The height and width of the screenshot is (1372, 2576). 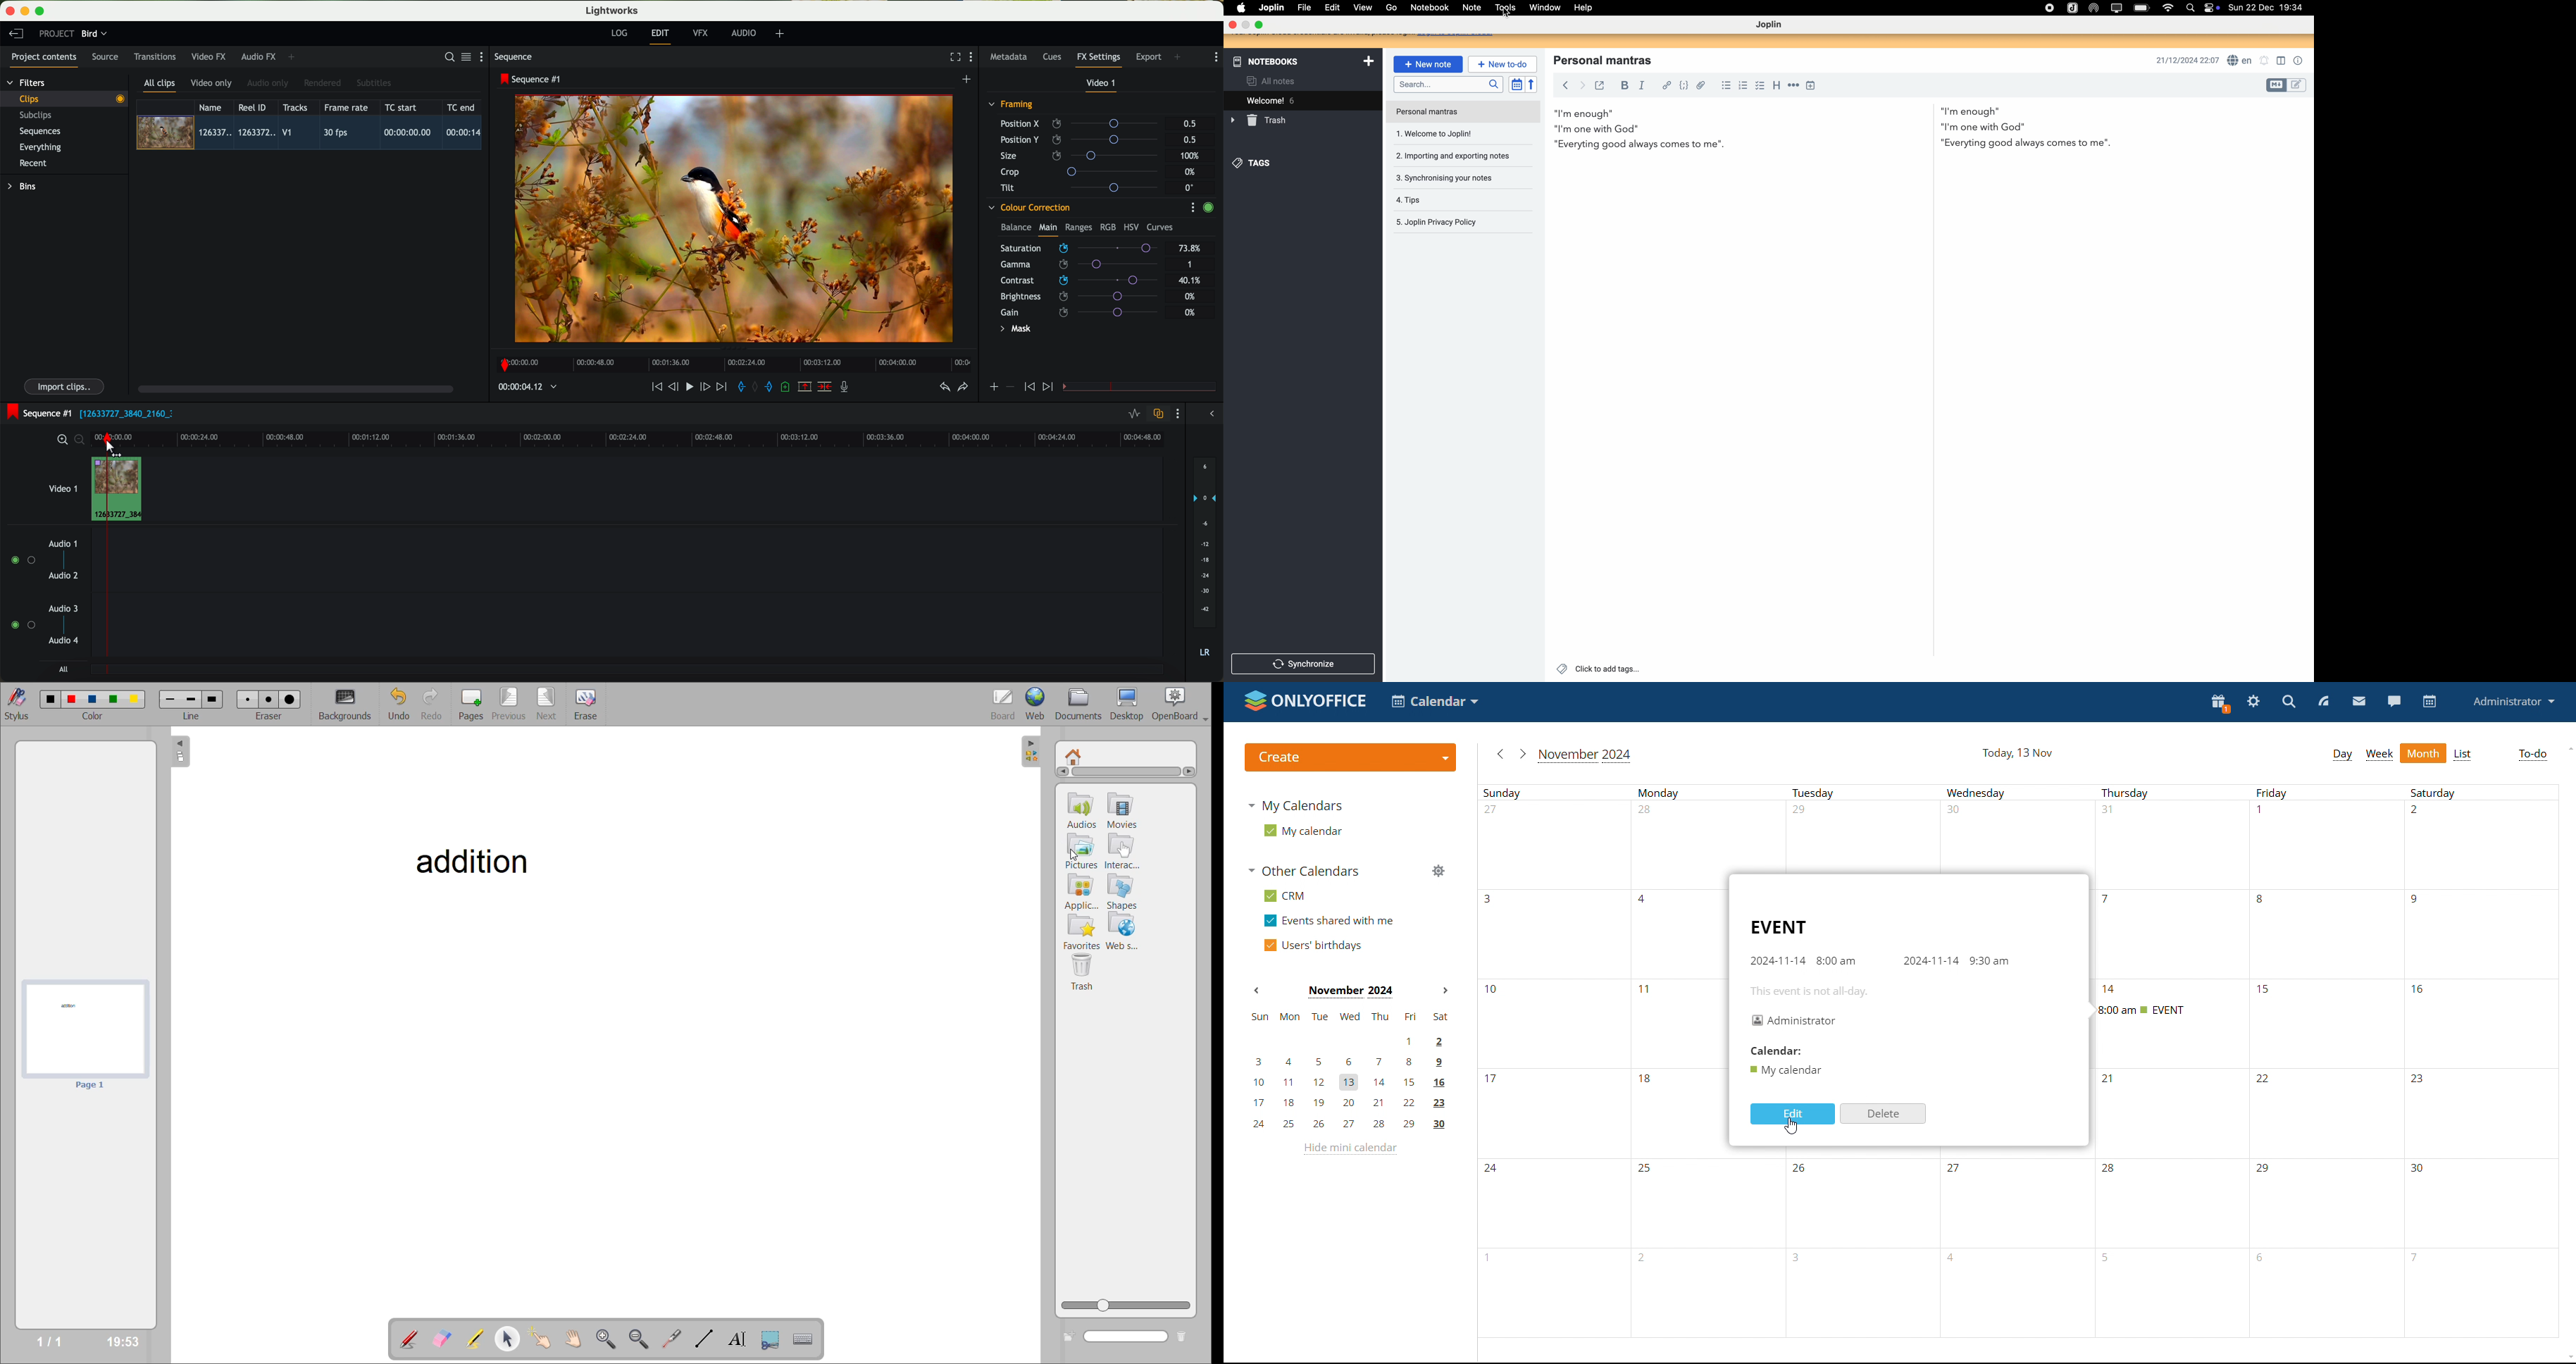 What do you see at coordinates (1189, 139) in the screenshot?
I see `0.5` at bounding box center [1189, 139].